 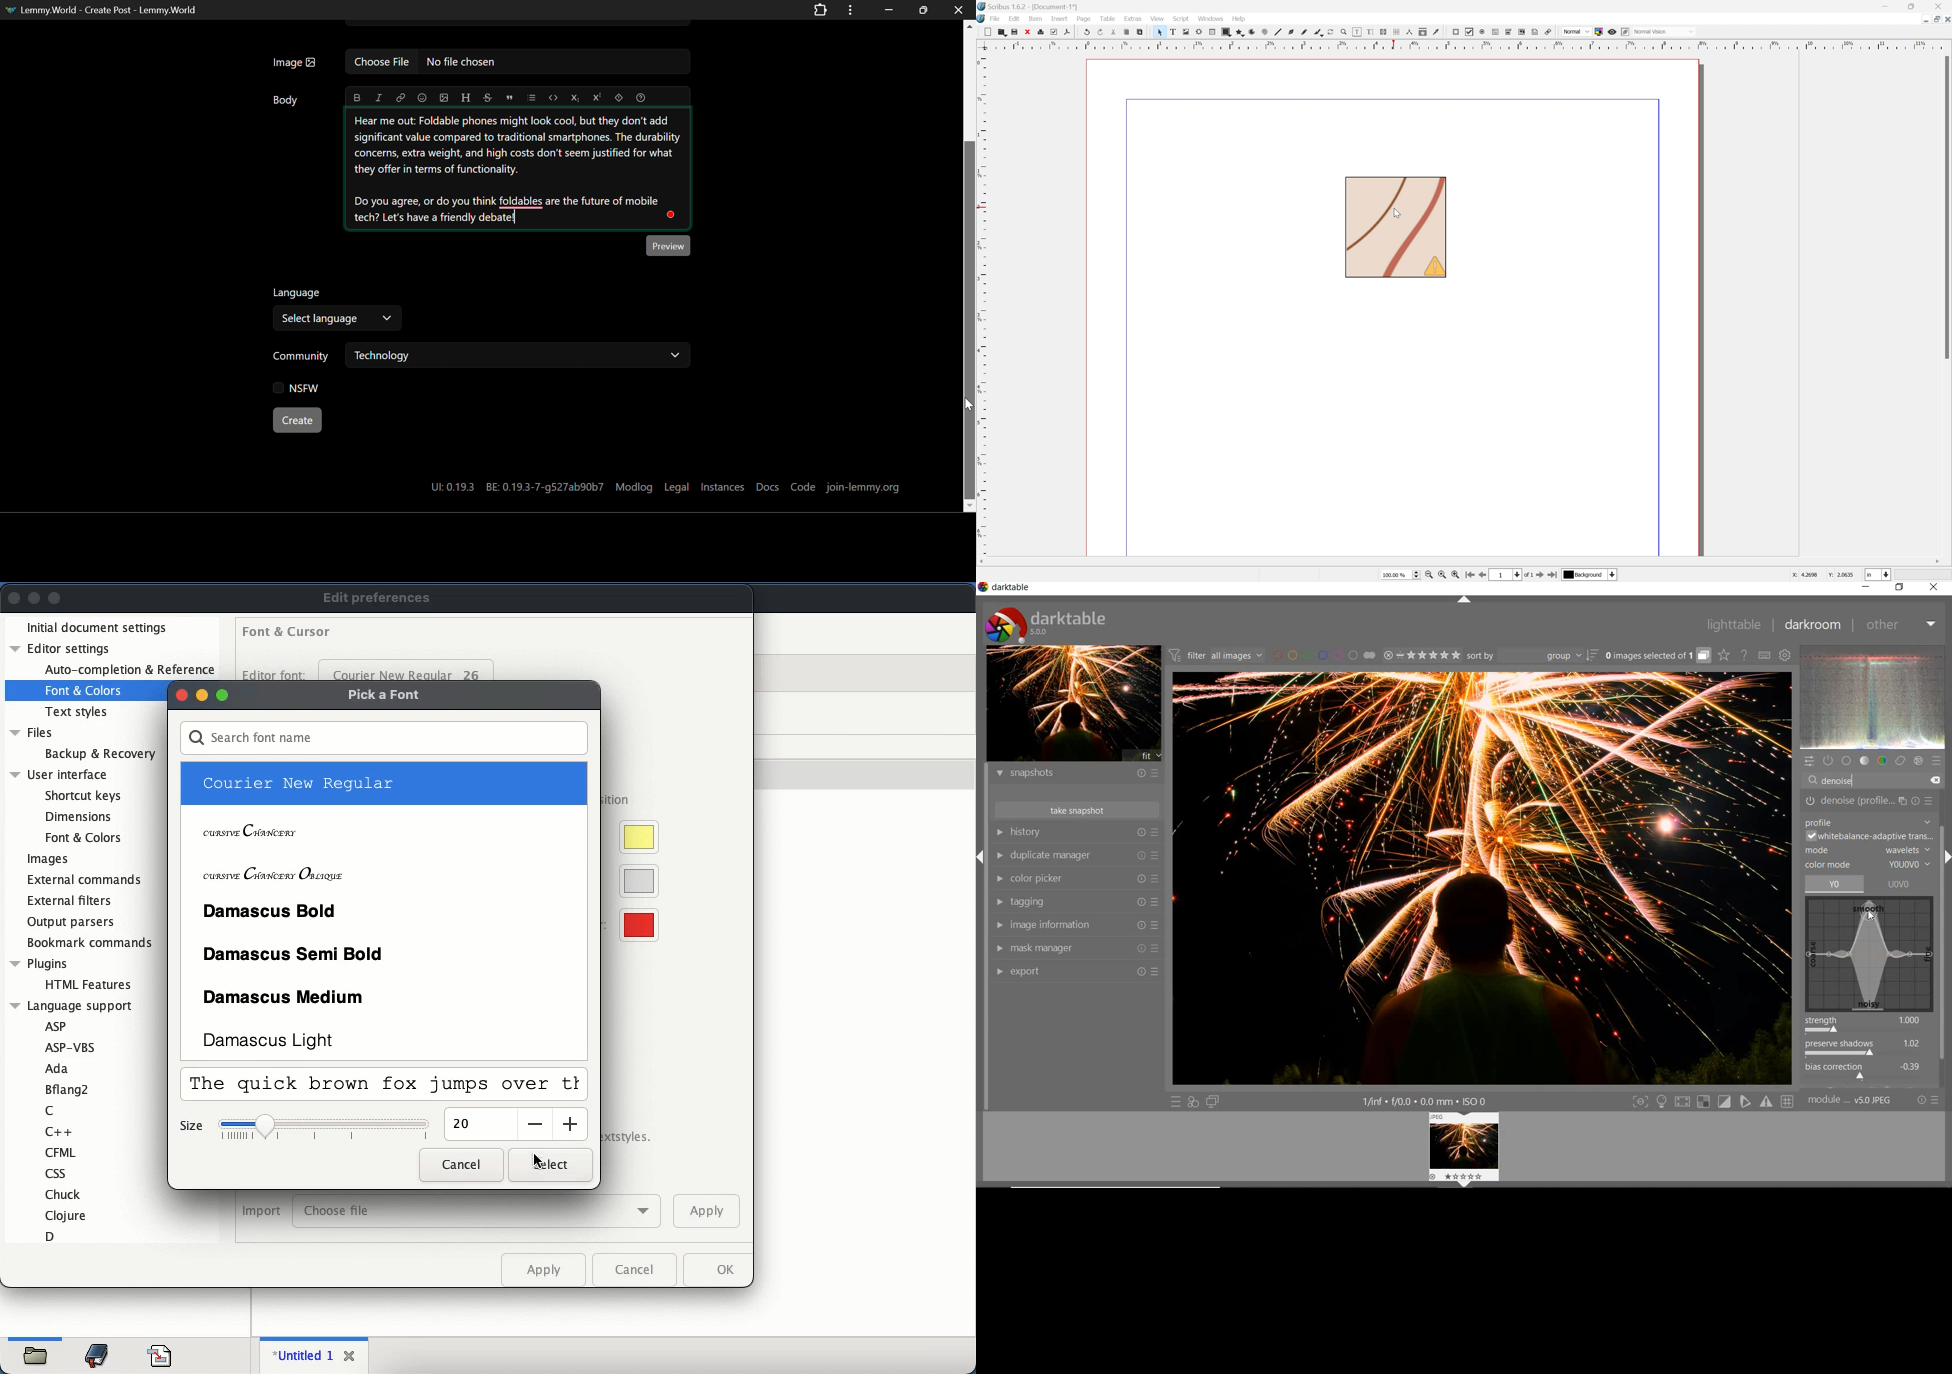 What do you see at coordinates (286, 634) in the screenshot?
I see `font and cursor` at bounding box center [286, 634].